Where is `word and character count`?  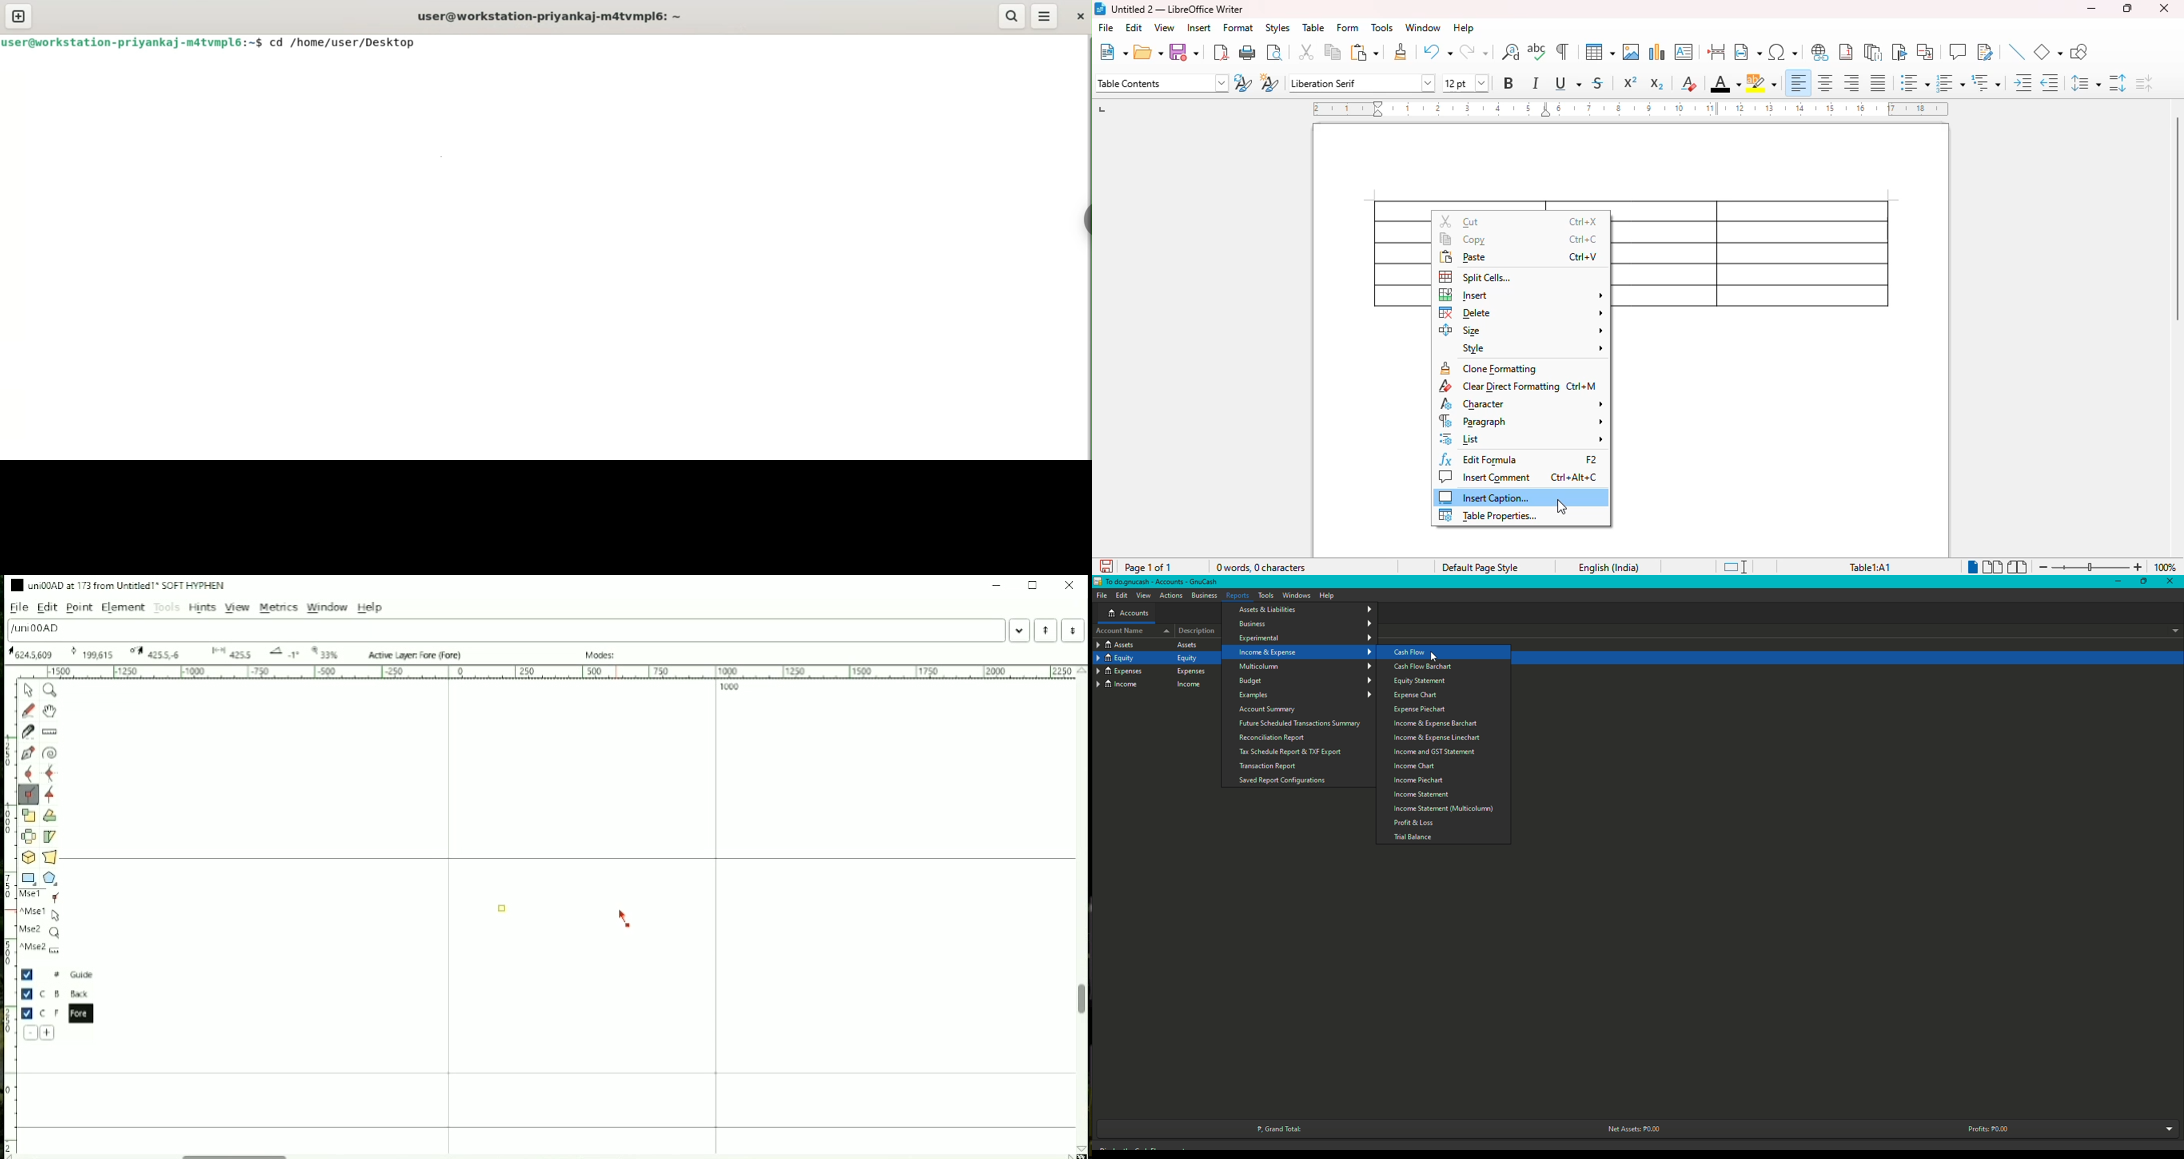
word and character count is located at coordinates (1261, 568).